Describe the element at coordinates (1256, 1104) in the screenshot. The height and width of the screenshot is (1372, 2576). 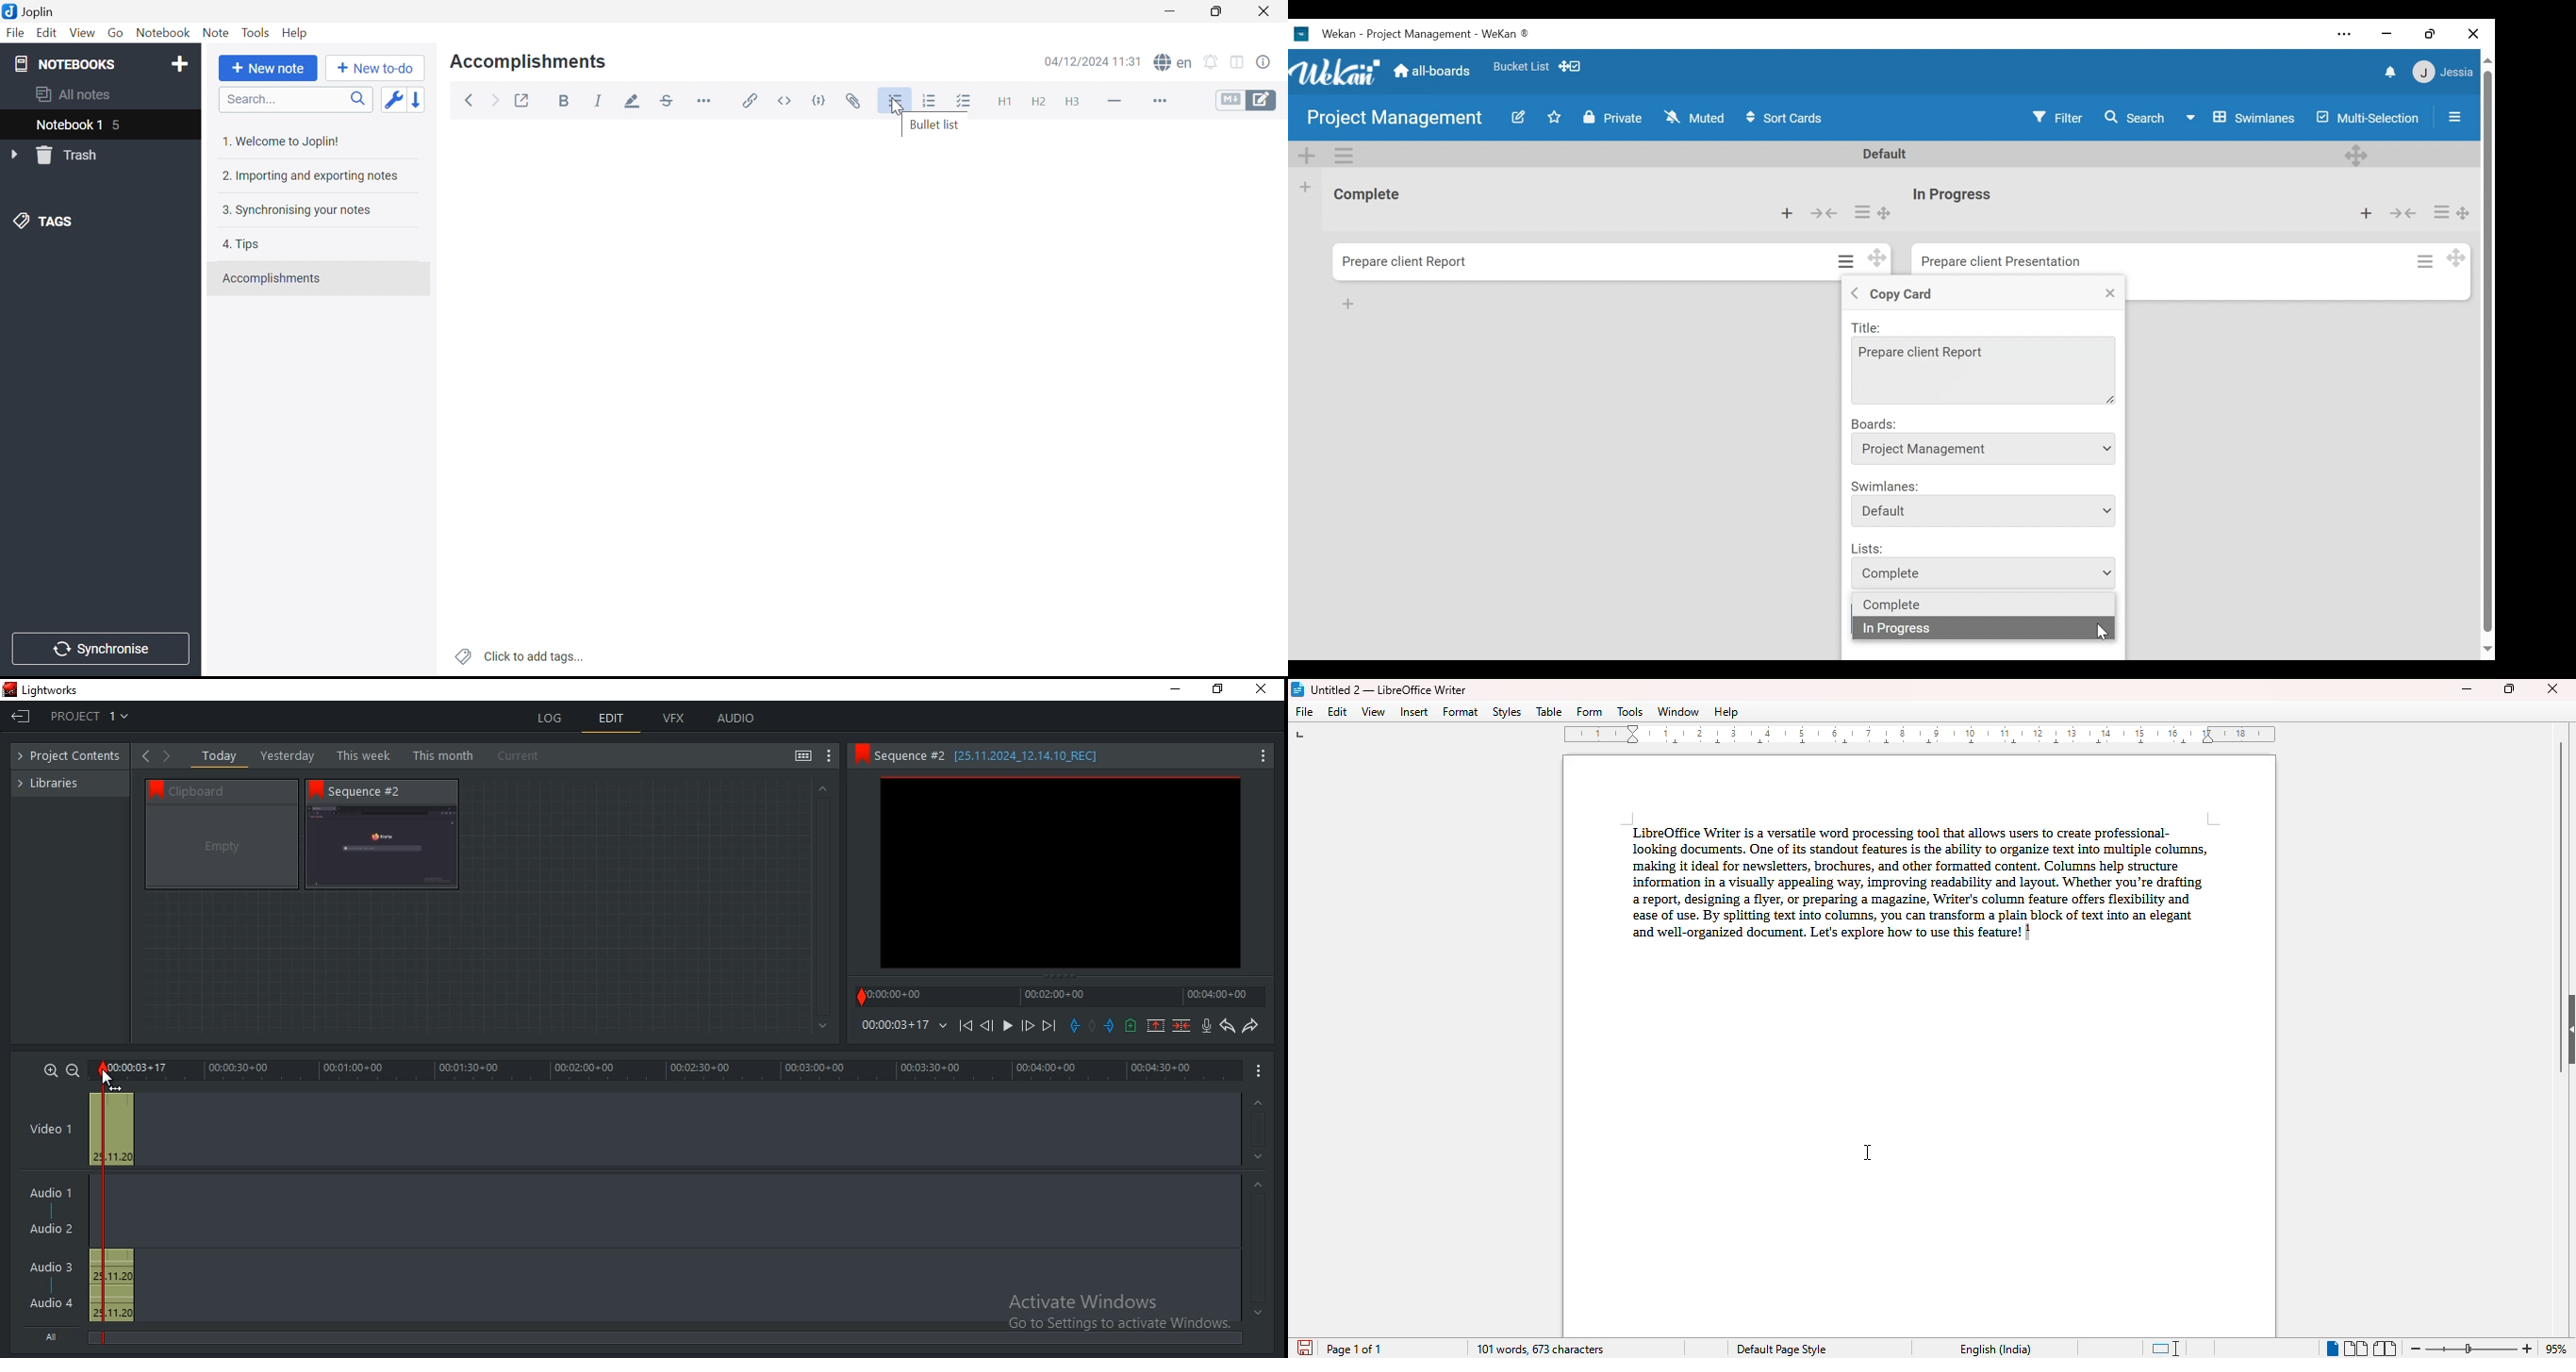
I see `Greyed out up arrow` at that location.